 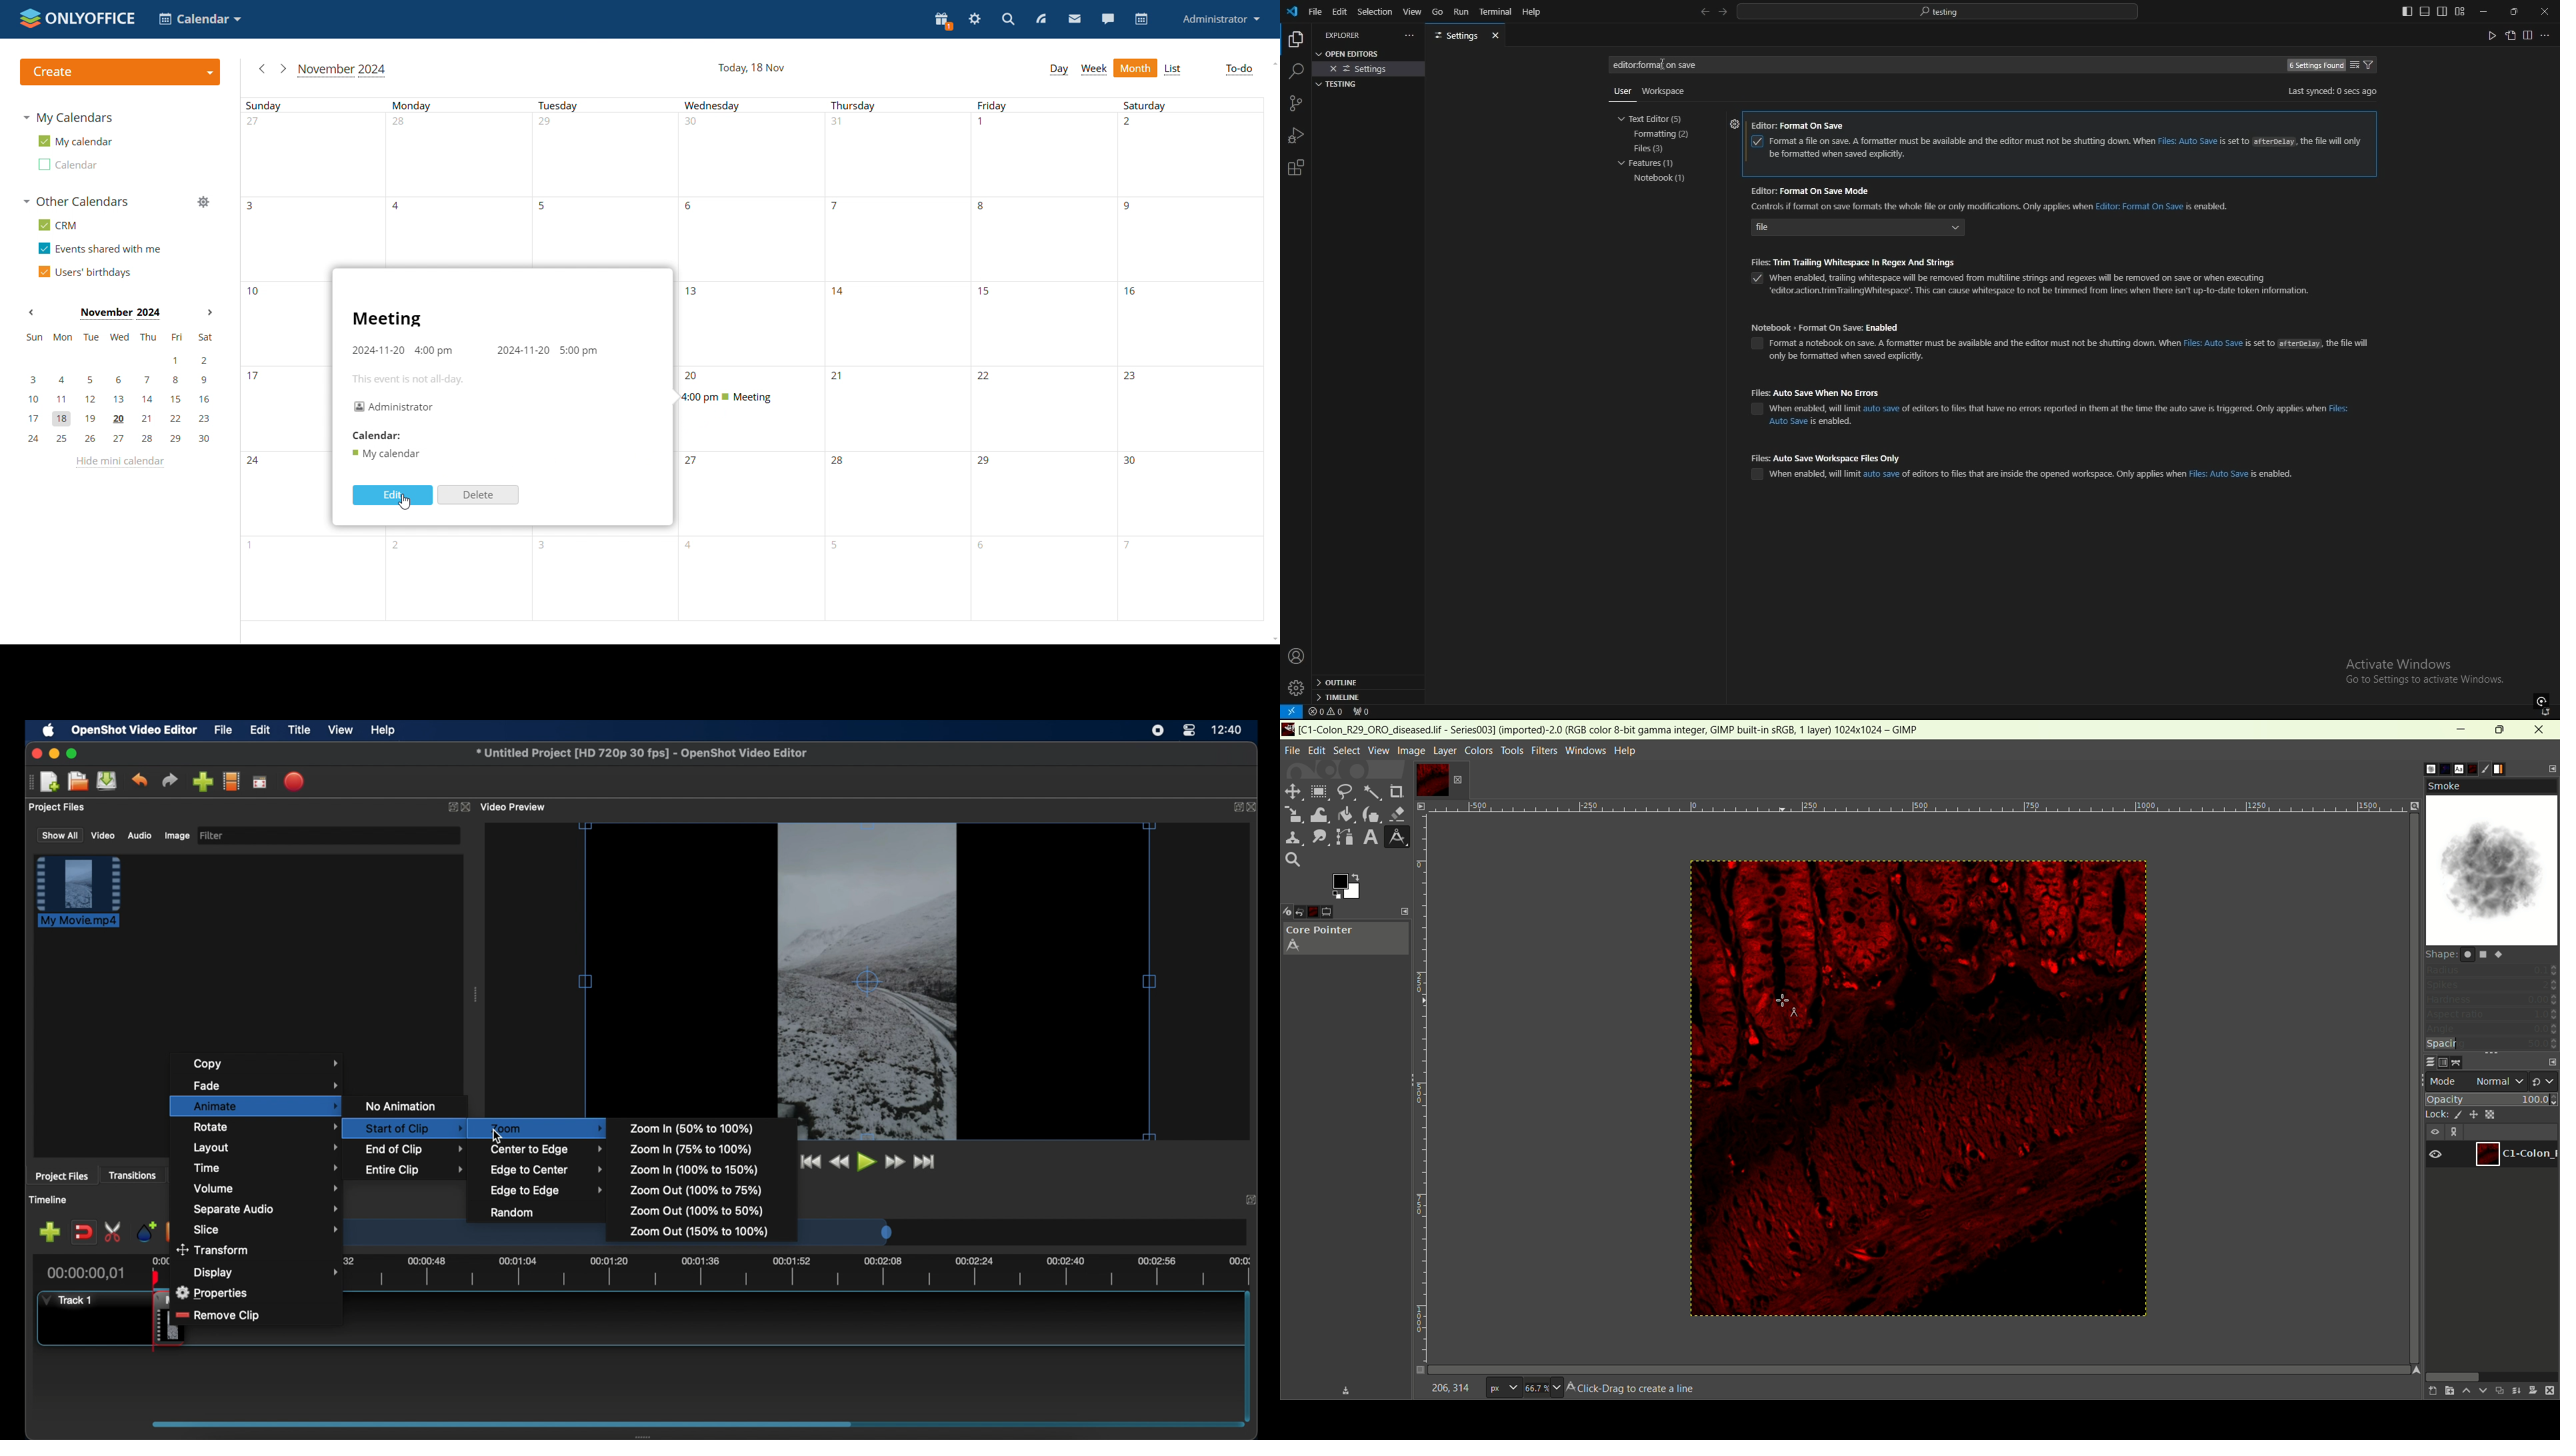 I want to click on close, so click(x=466, y=807).